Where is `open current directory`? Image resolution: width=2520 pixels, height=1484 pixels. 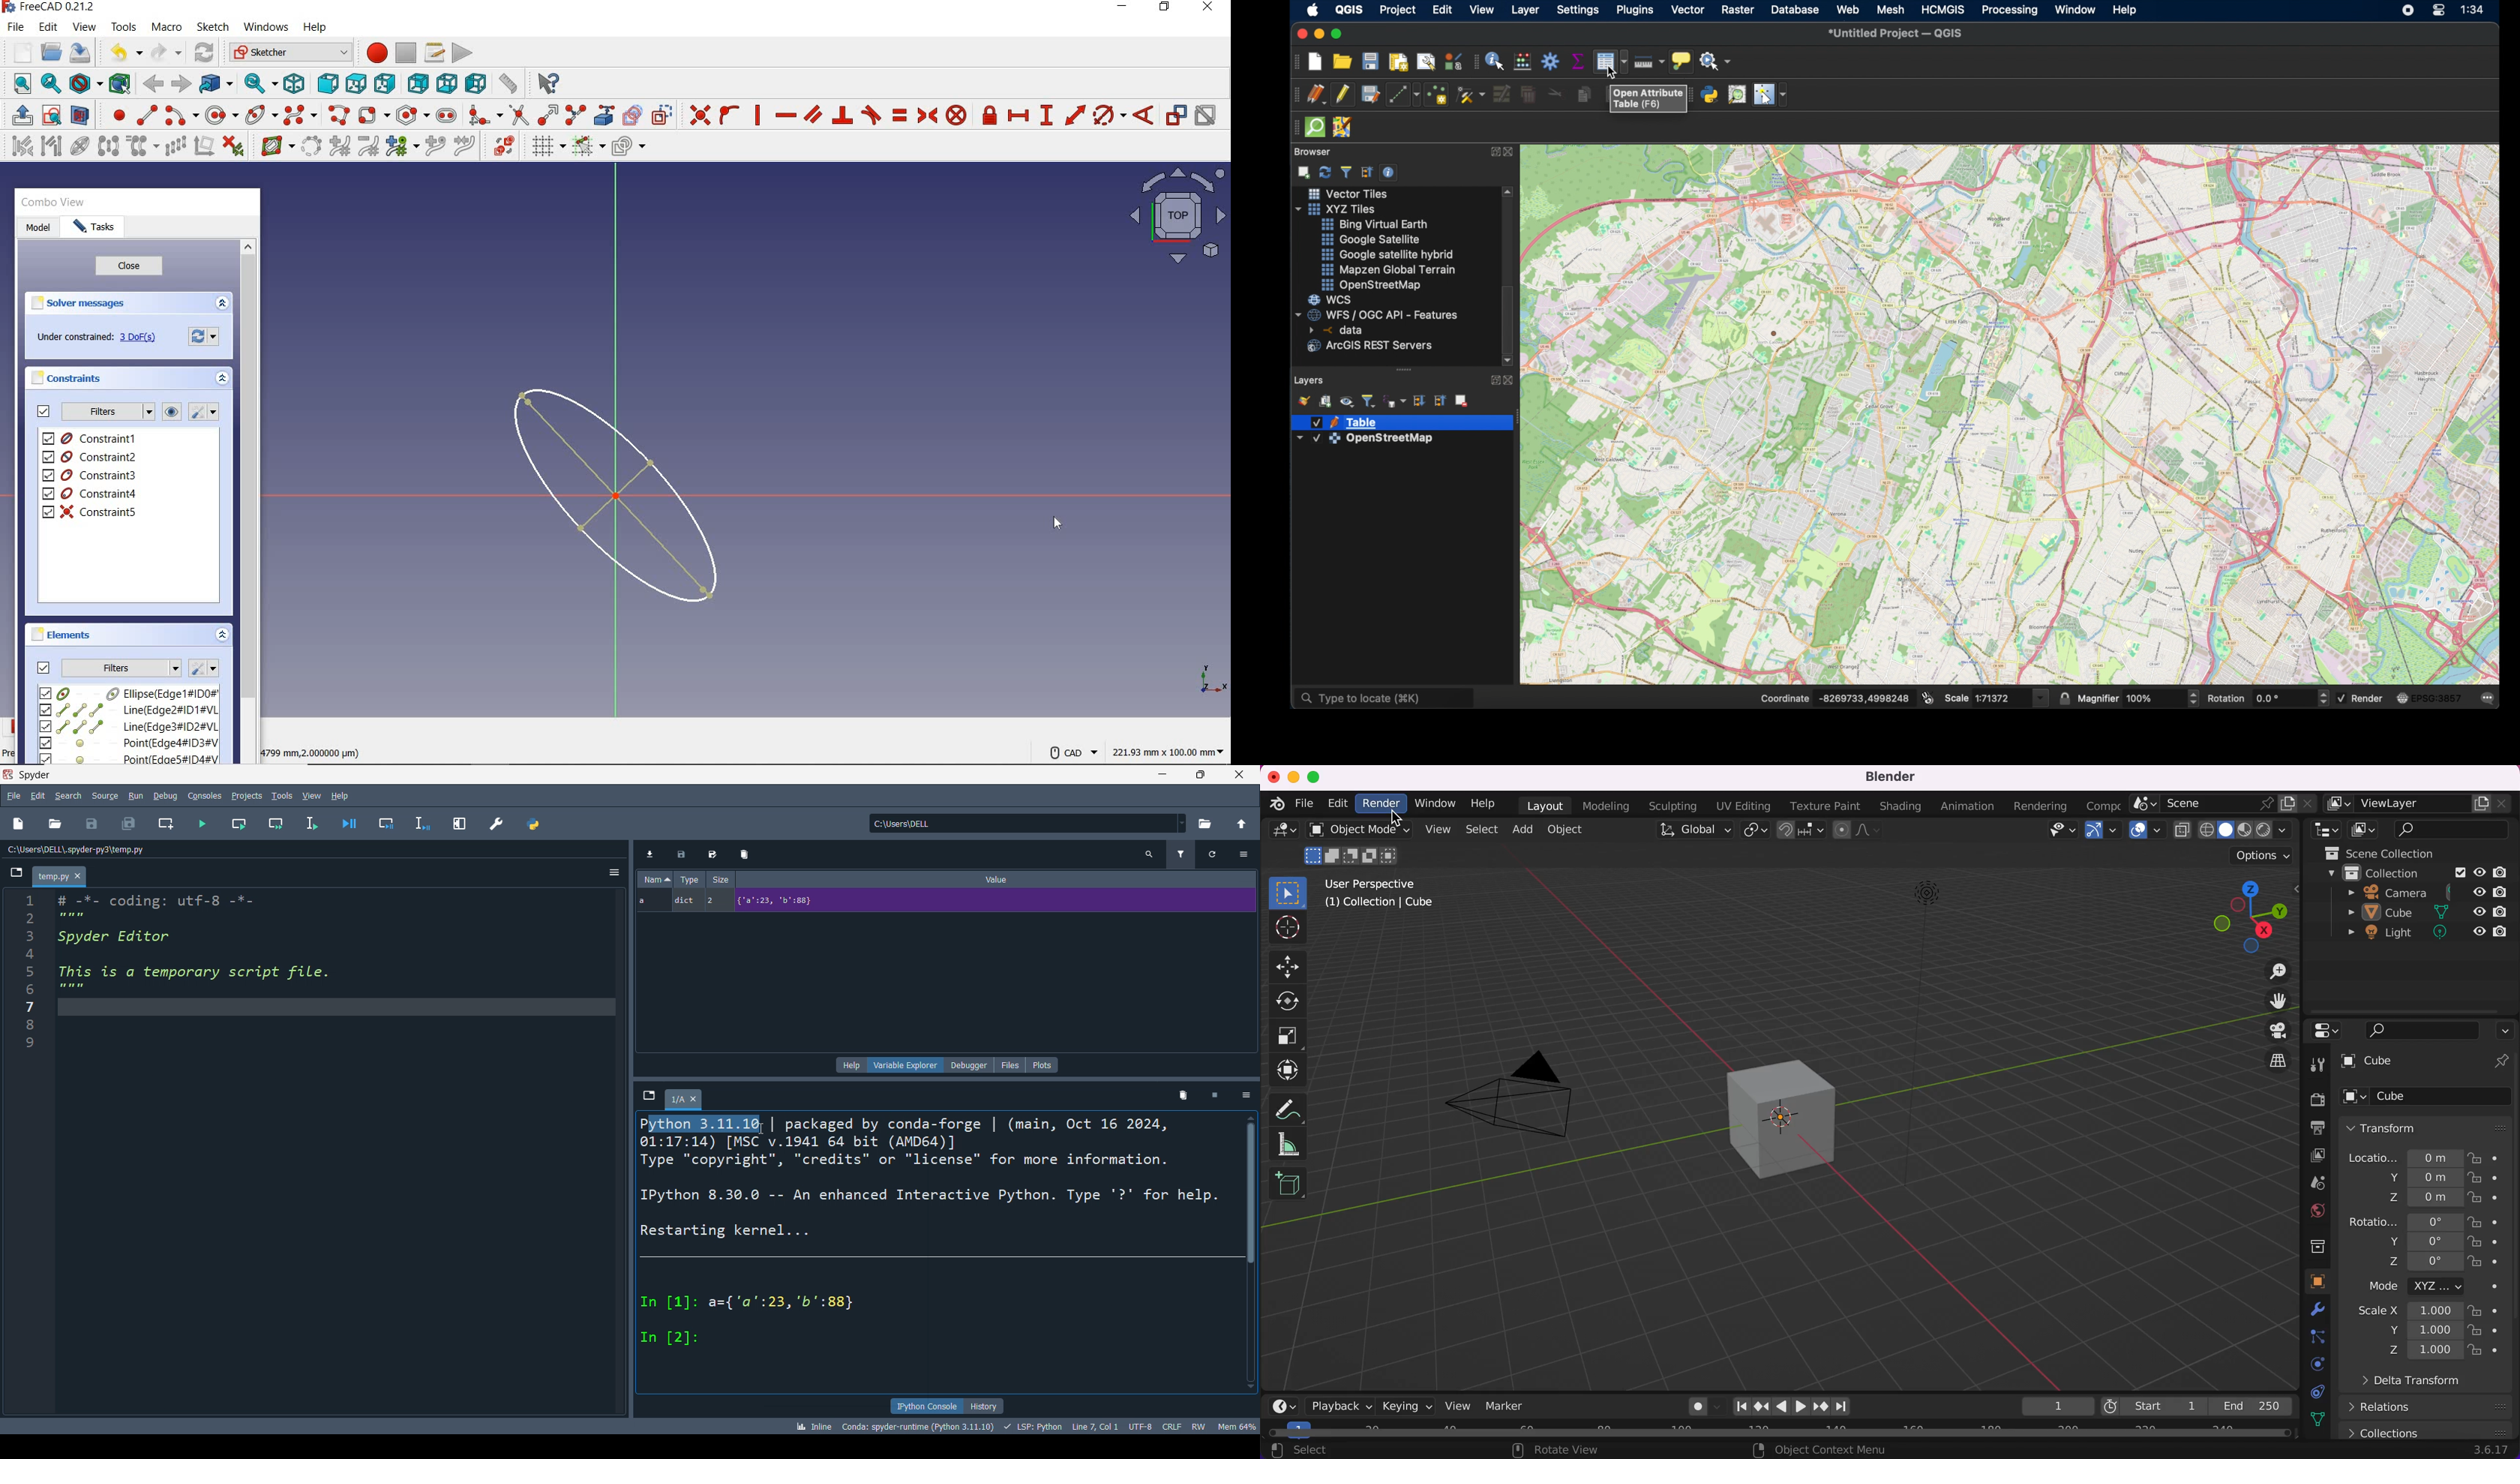
open current directory is located at coordinates (1208, 824).